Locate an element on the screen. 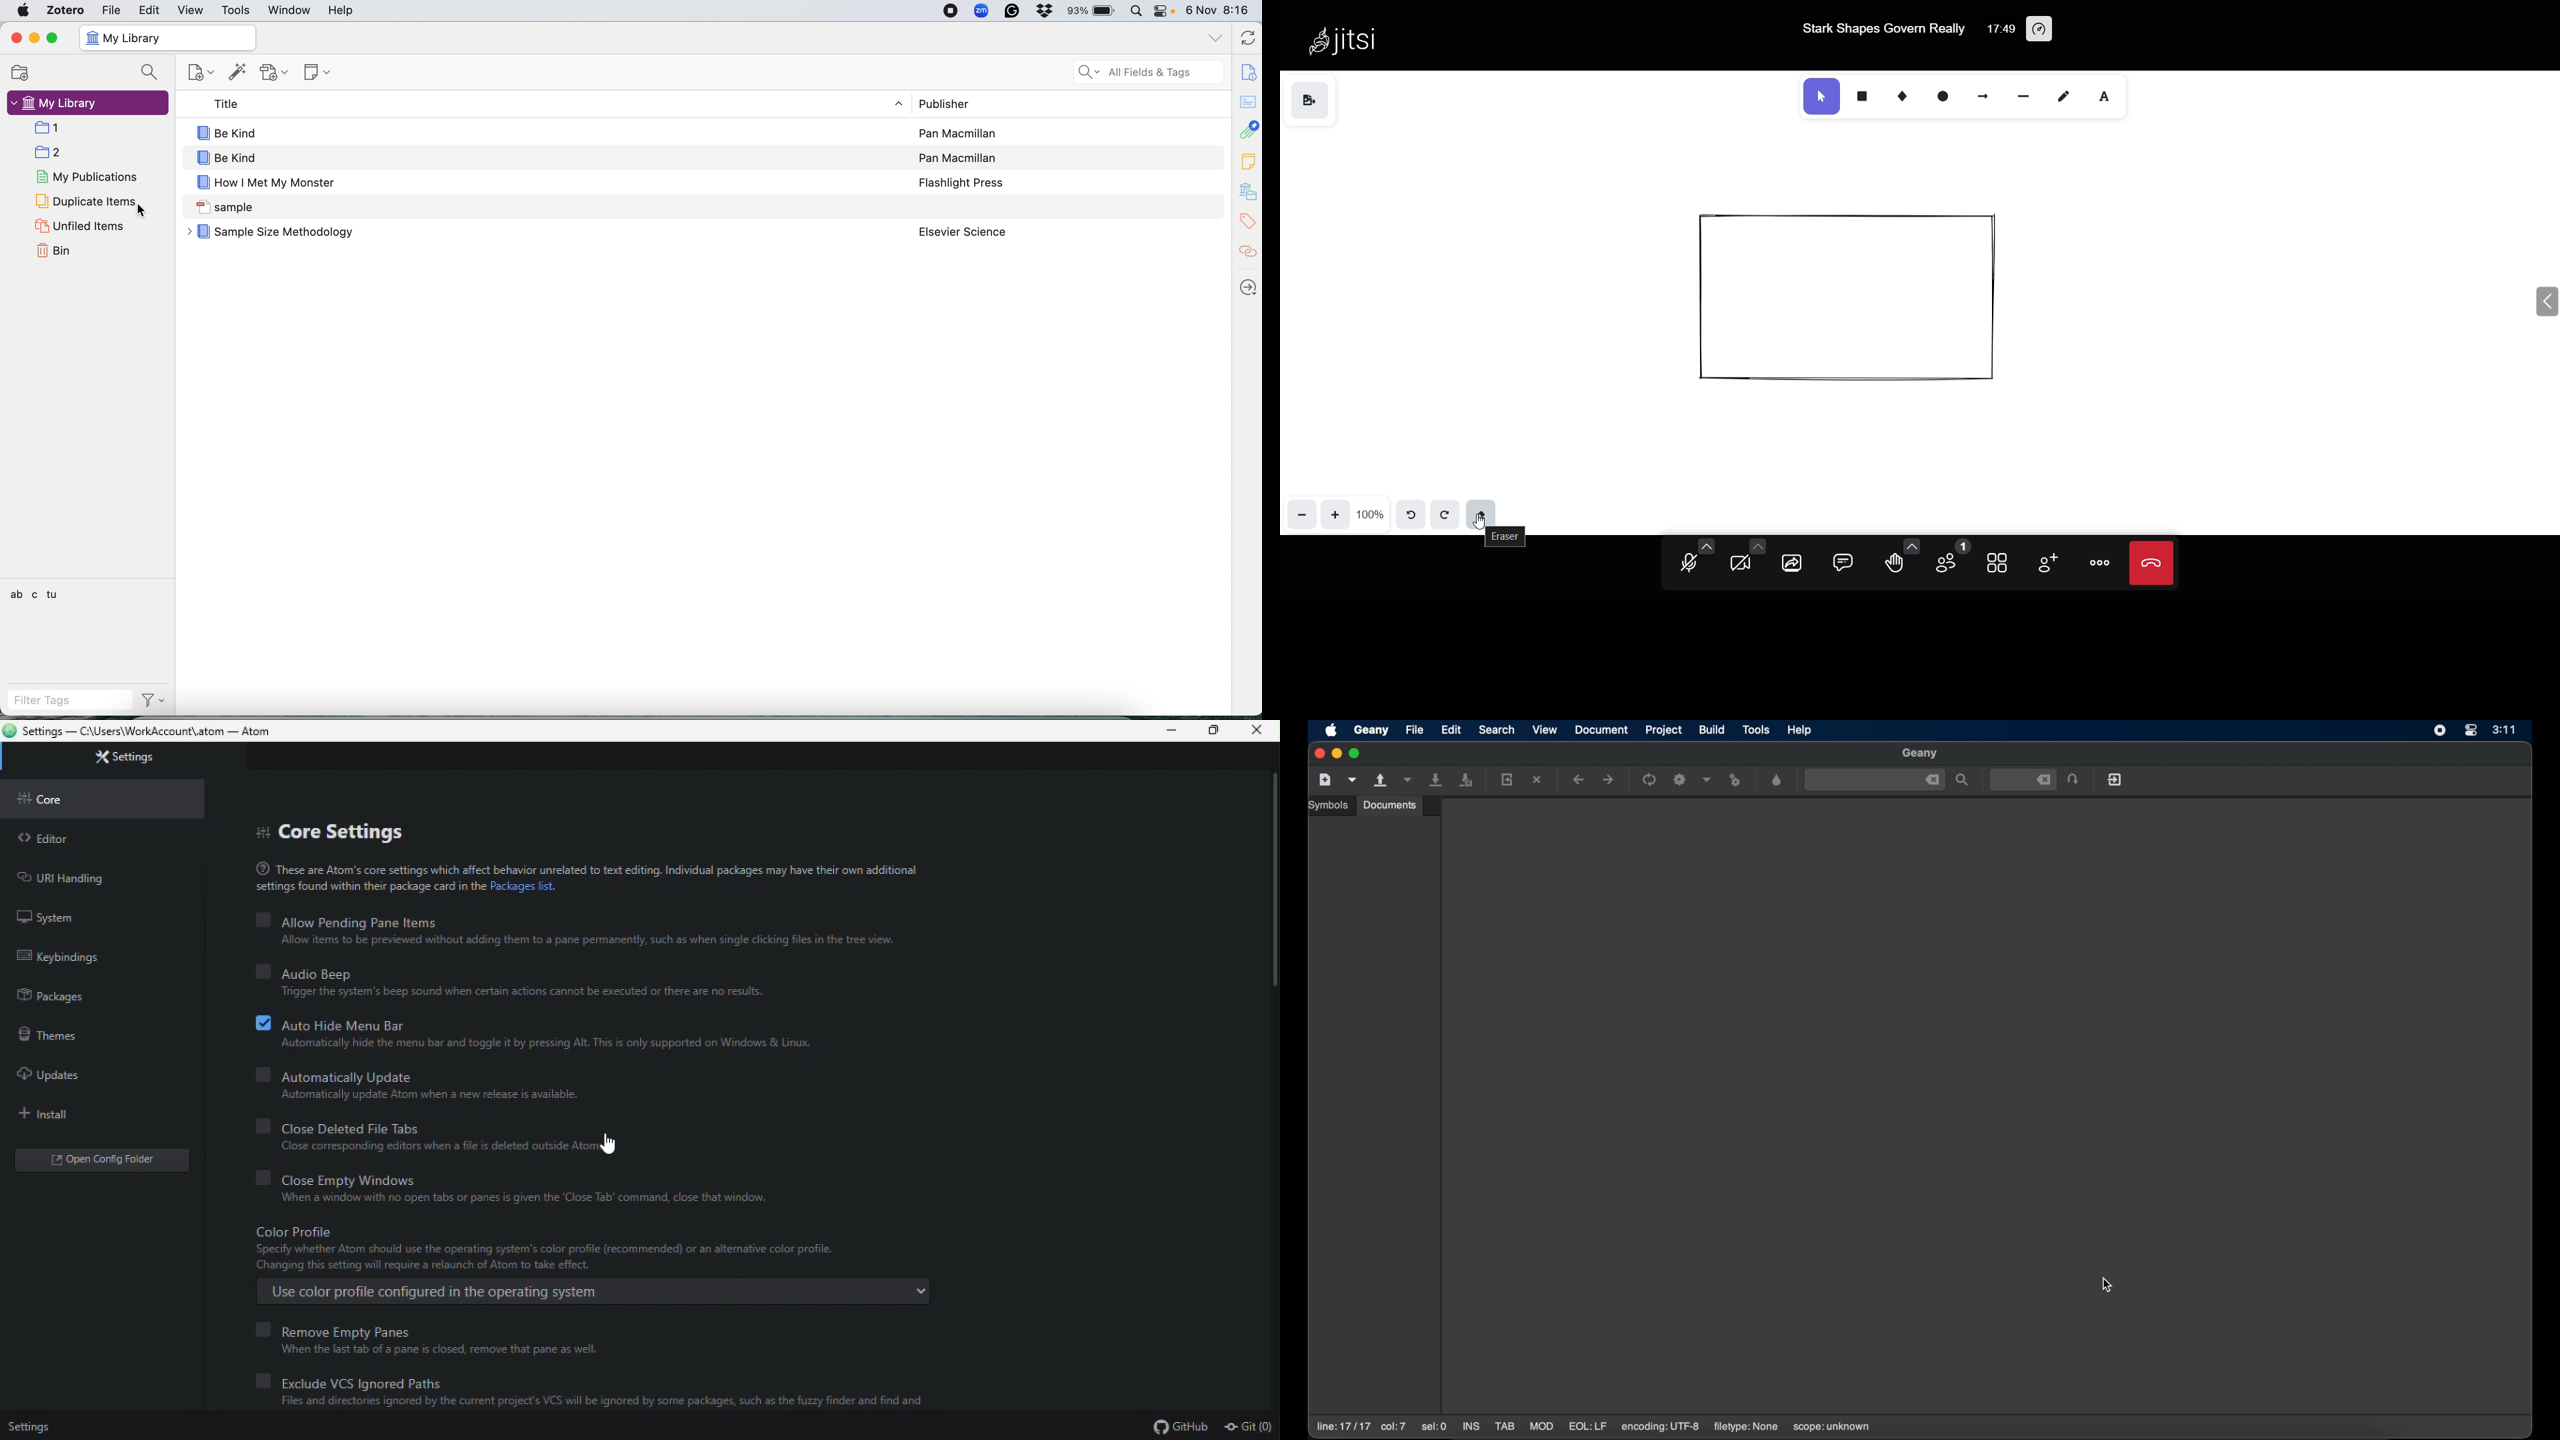 The height and width of the screenshot is (1456, 2576). edit is located at coordinates (151, 10).